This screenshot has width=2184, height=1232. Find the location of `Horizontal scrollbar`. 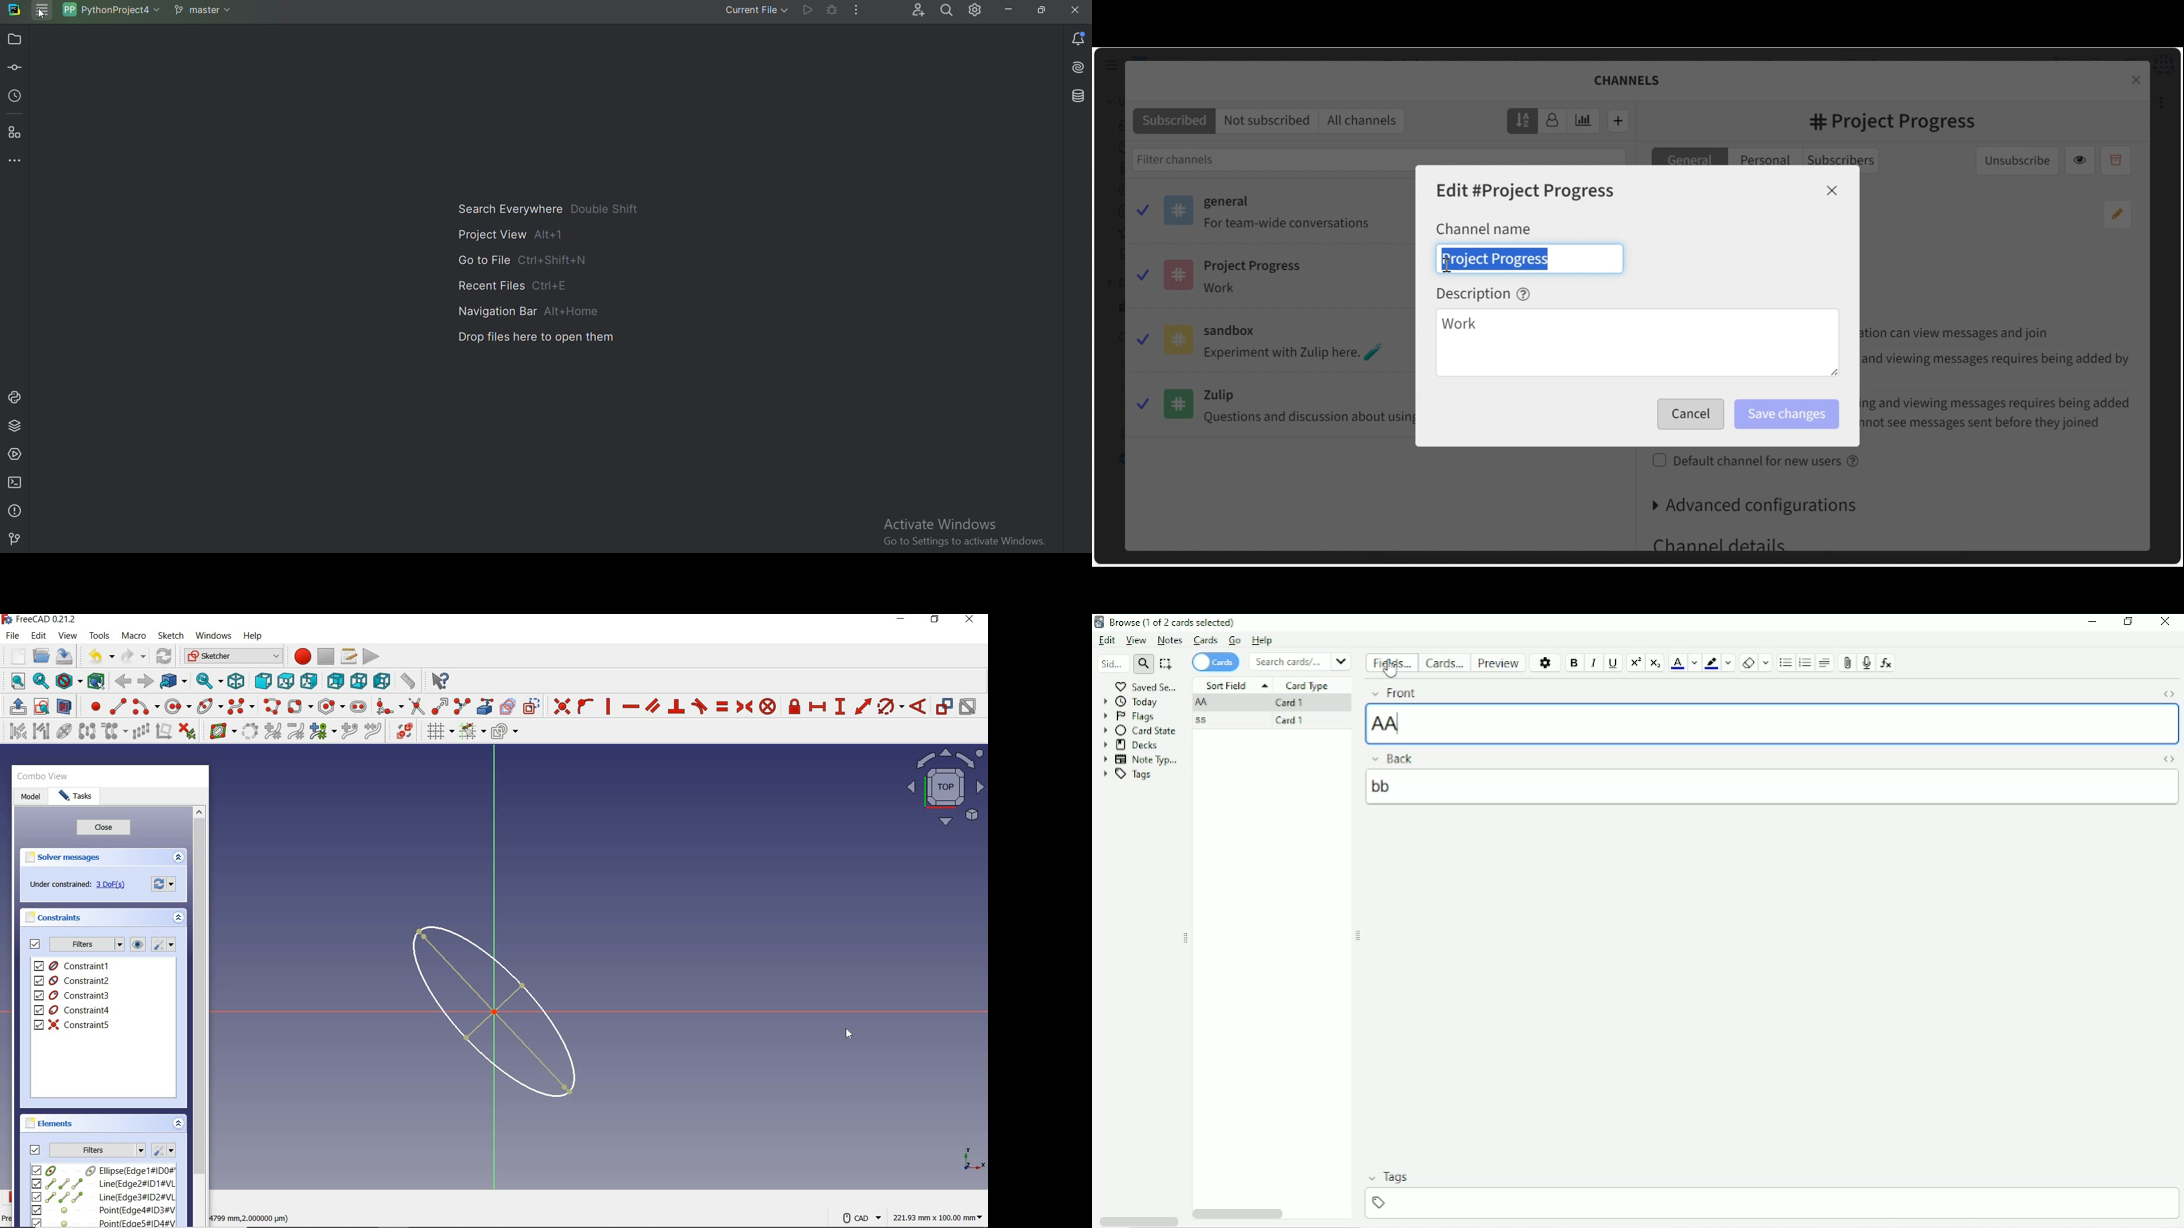

Horizontal scrollbar is located at coordinates (1241, 1214).